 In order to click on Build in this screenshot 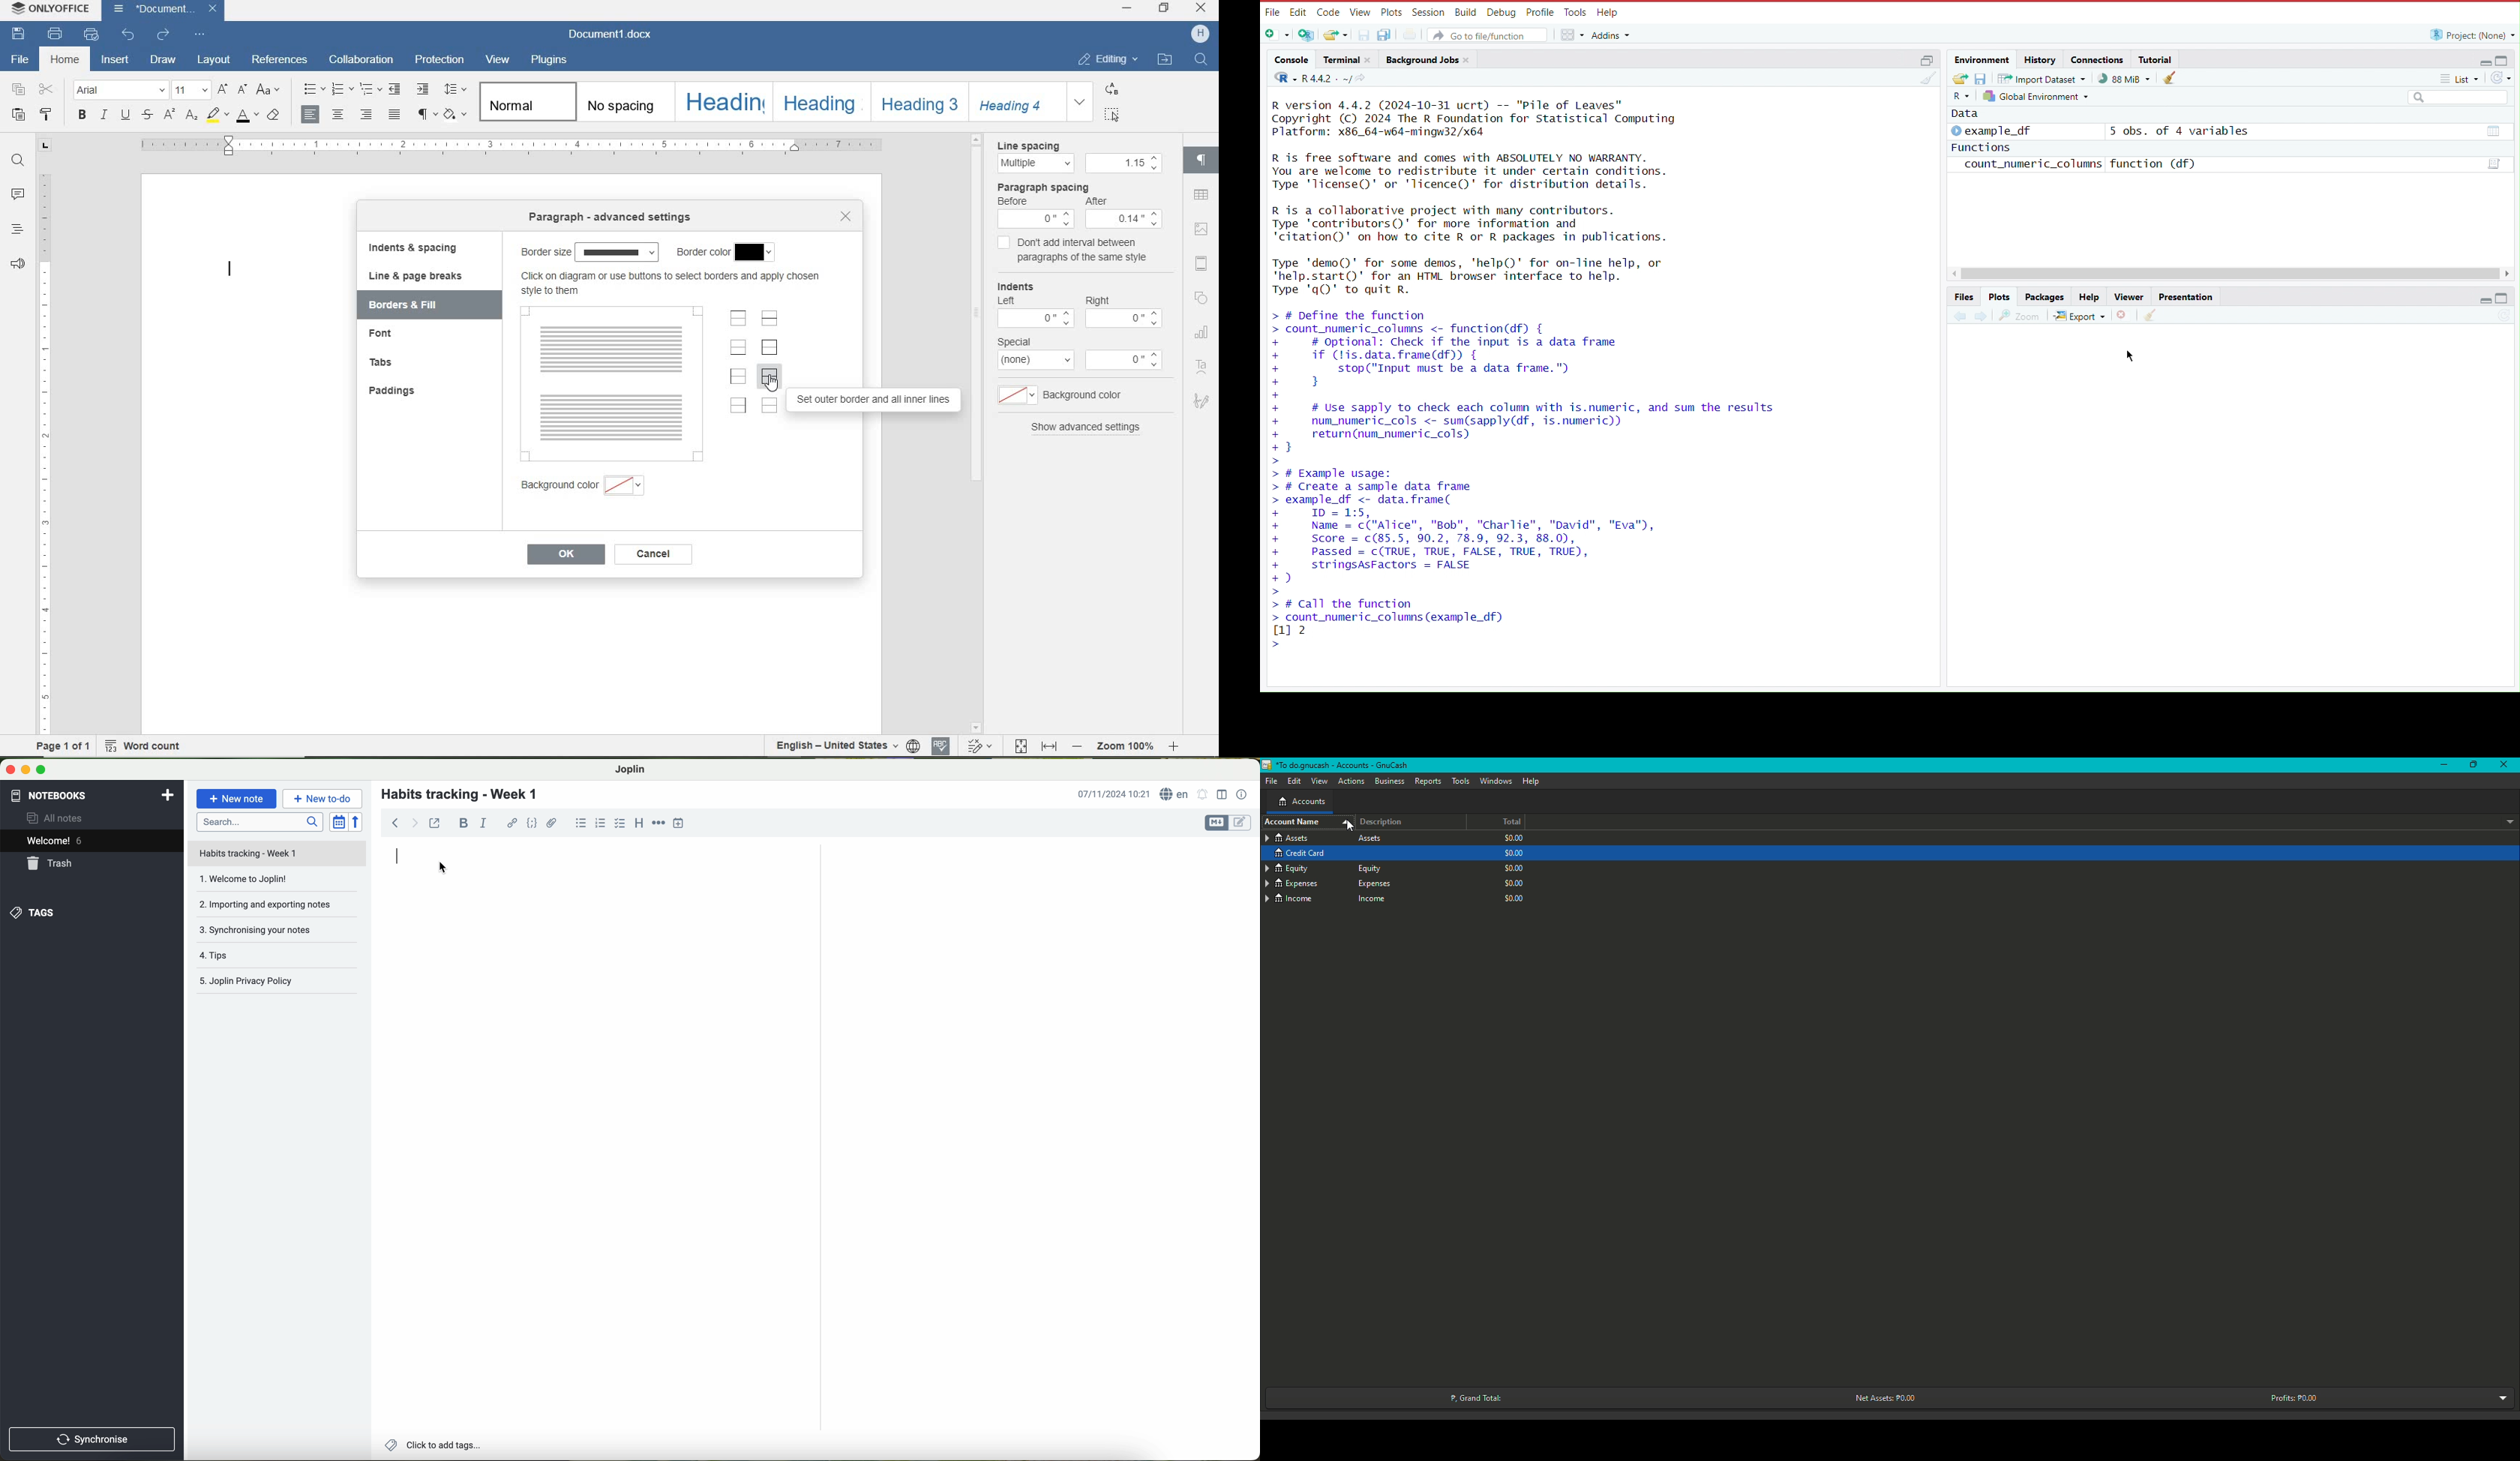, I will do `click(1465, 11)`.